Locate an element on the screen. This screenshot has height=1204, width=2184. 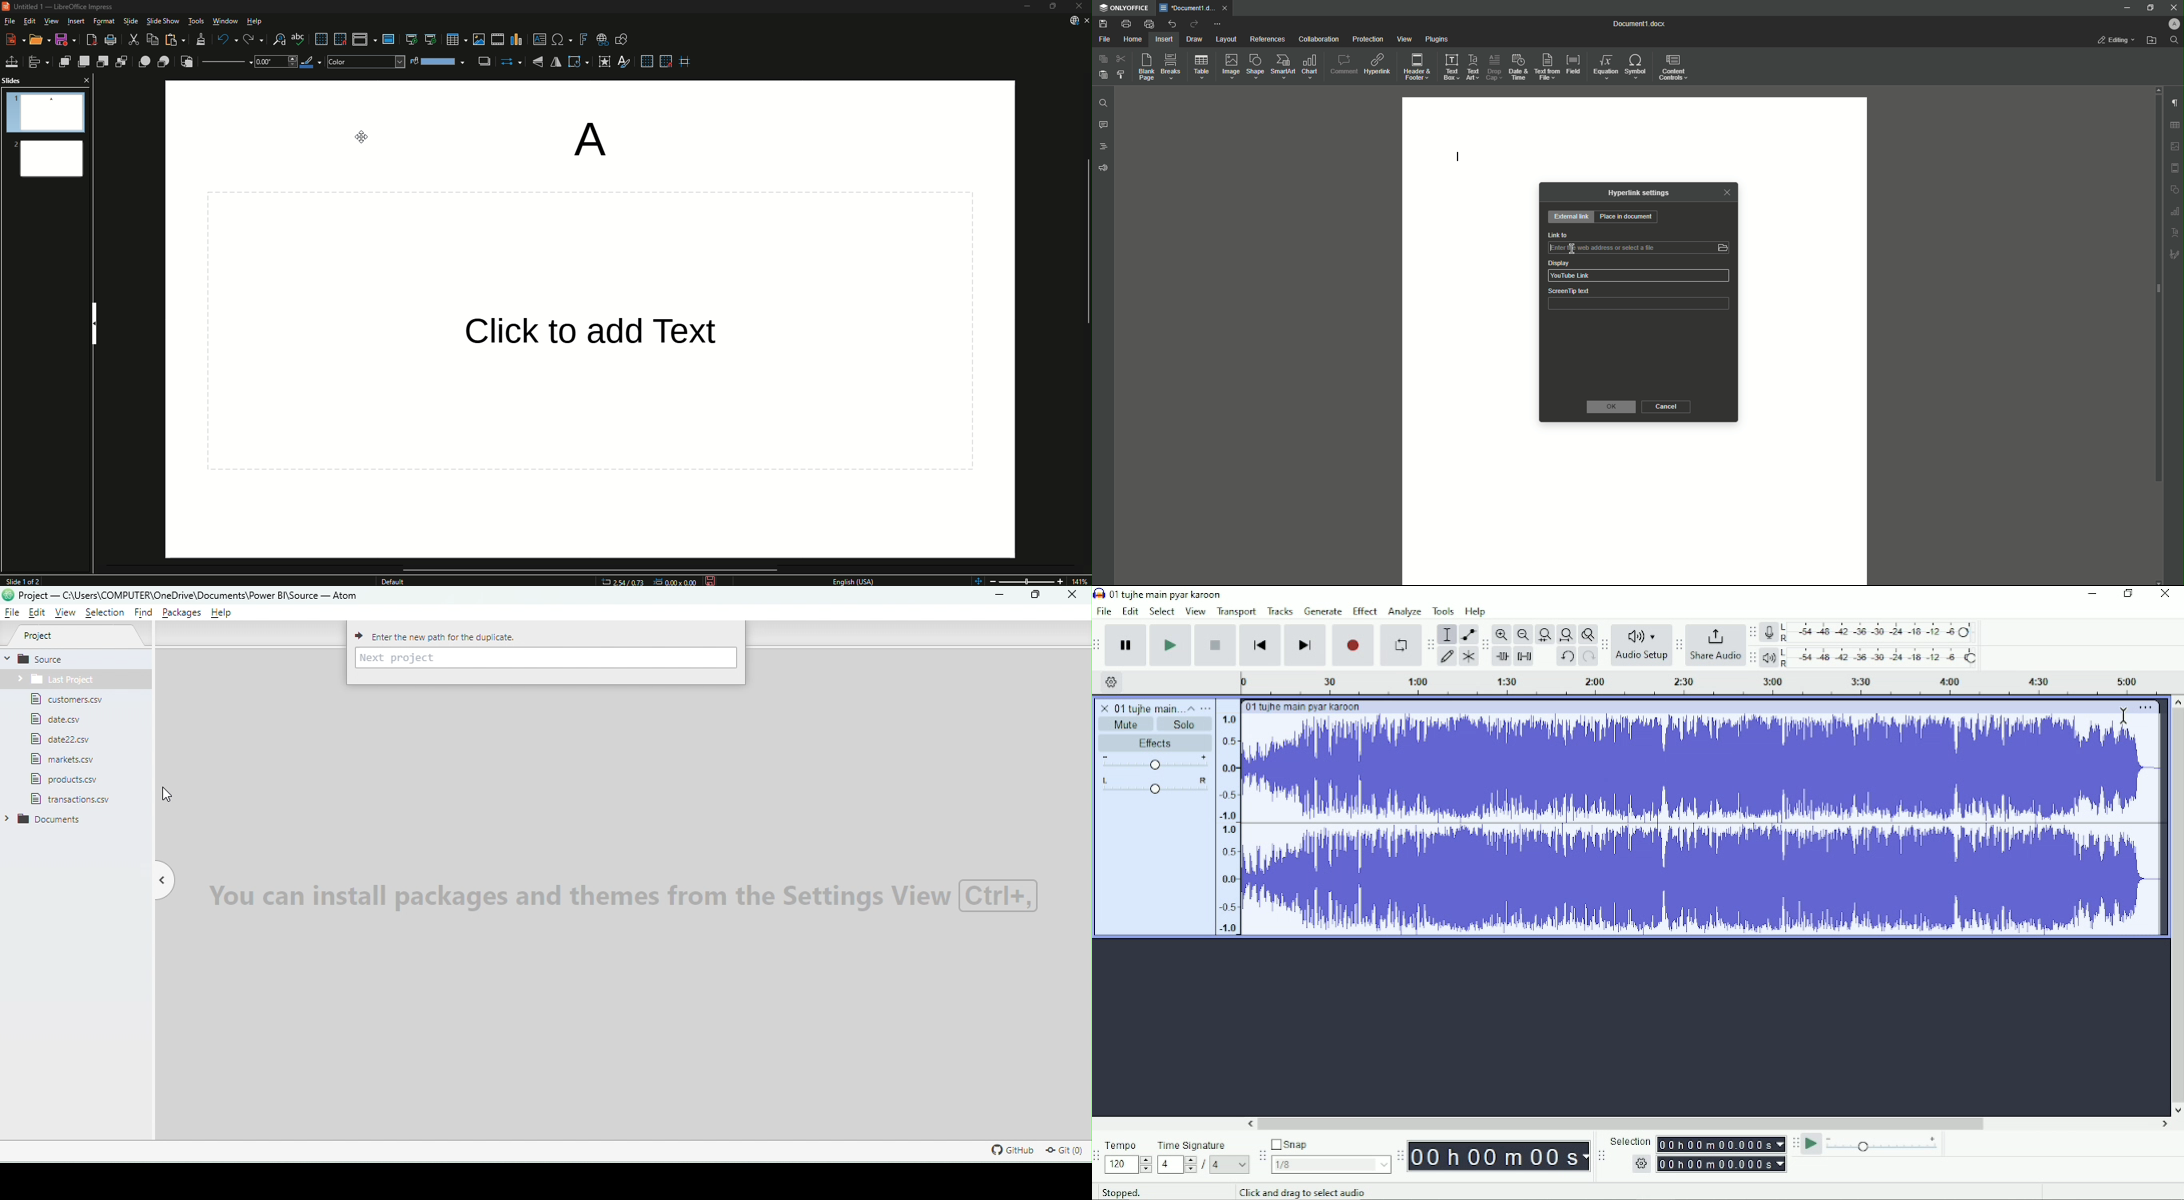
Vertically is located at coordinates (539, 63).